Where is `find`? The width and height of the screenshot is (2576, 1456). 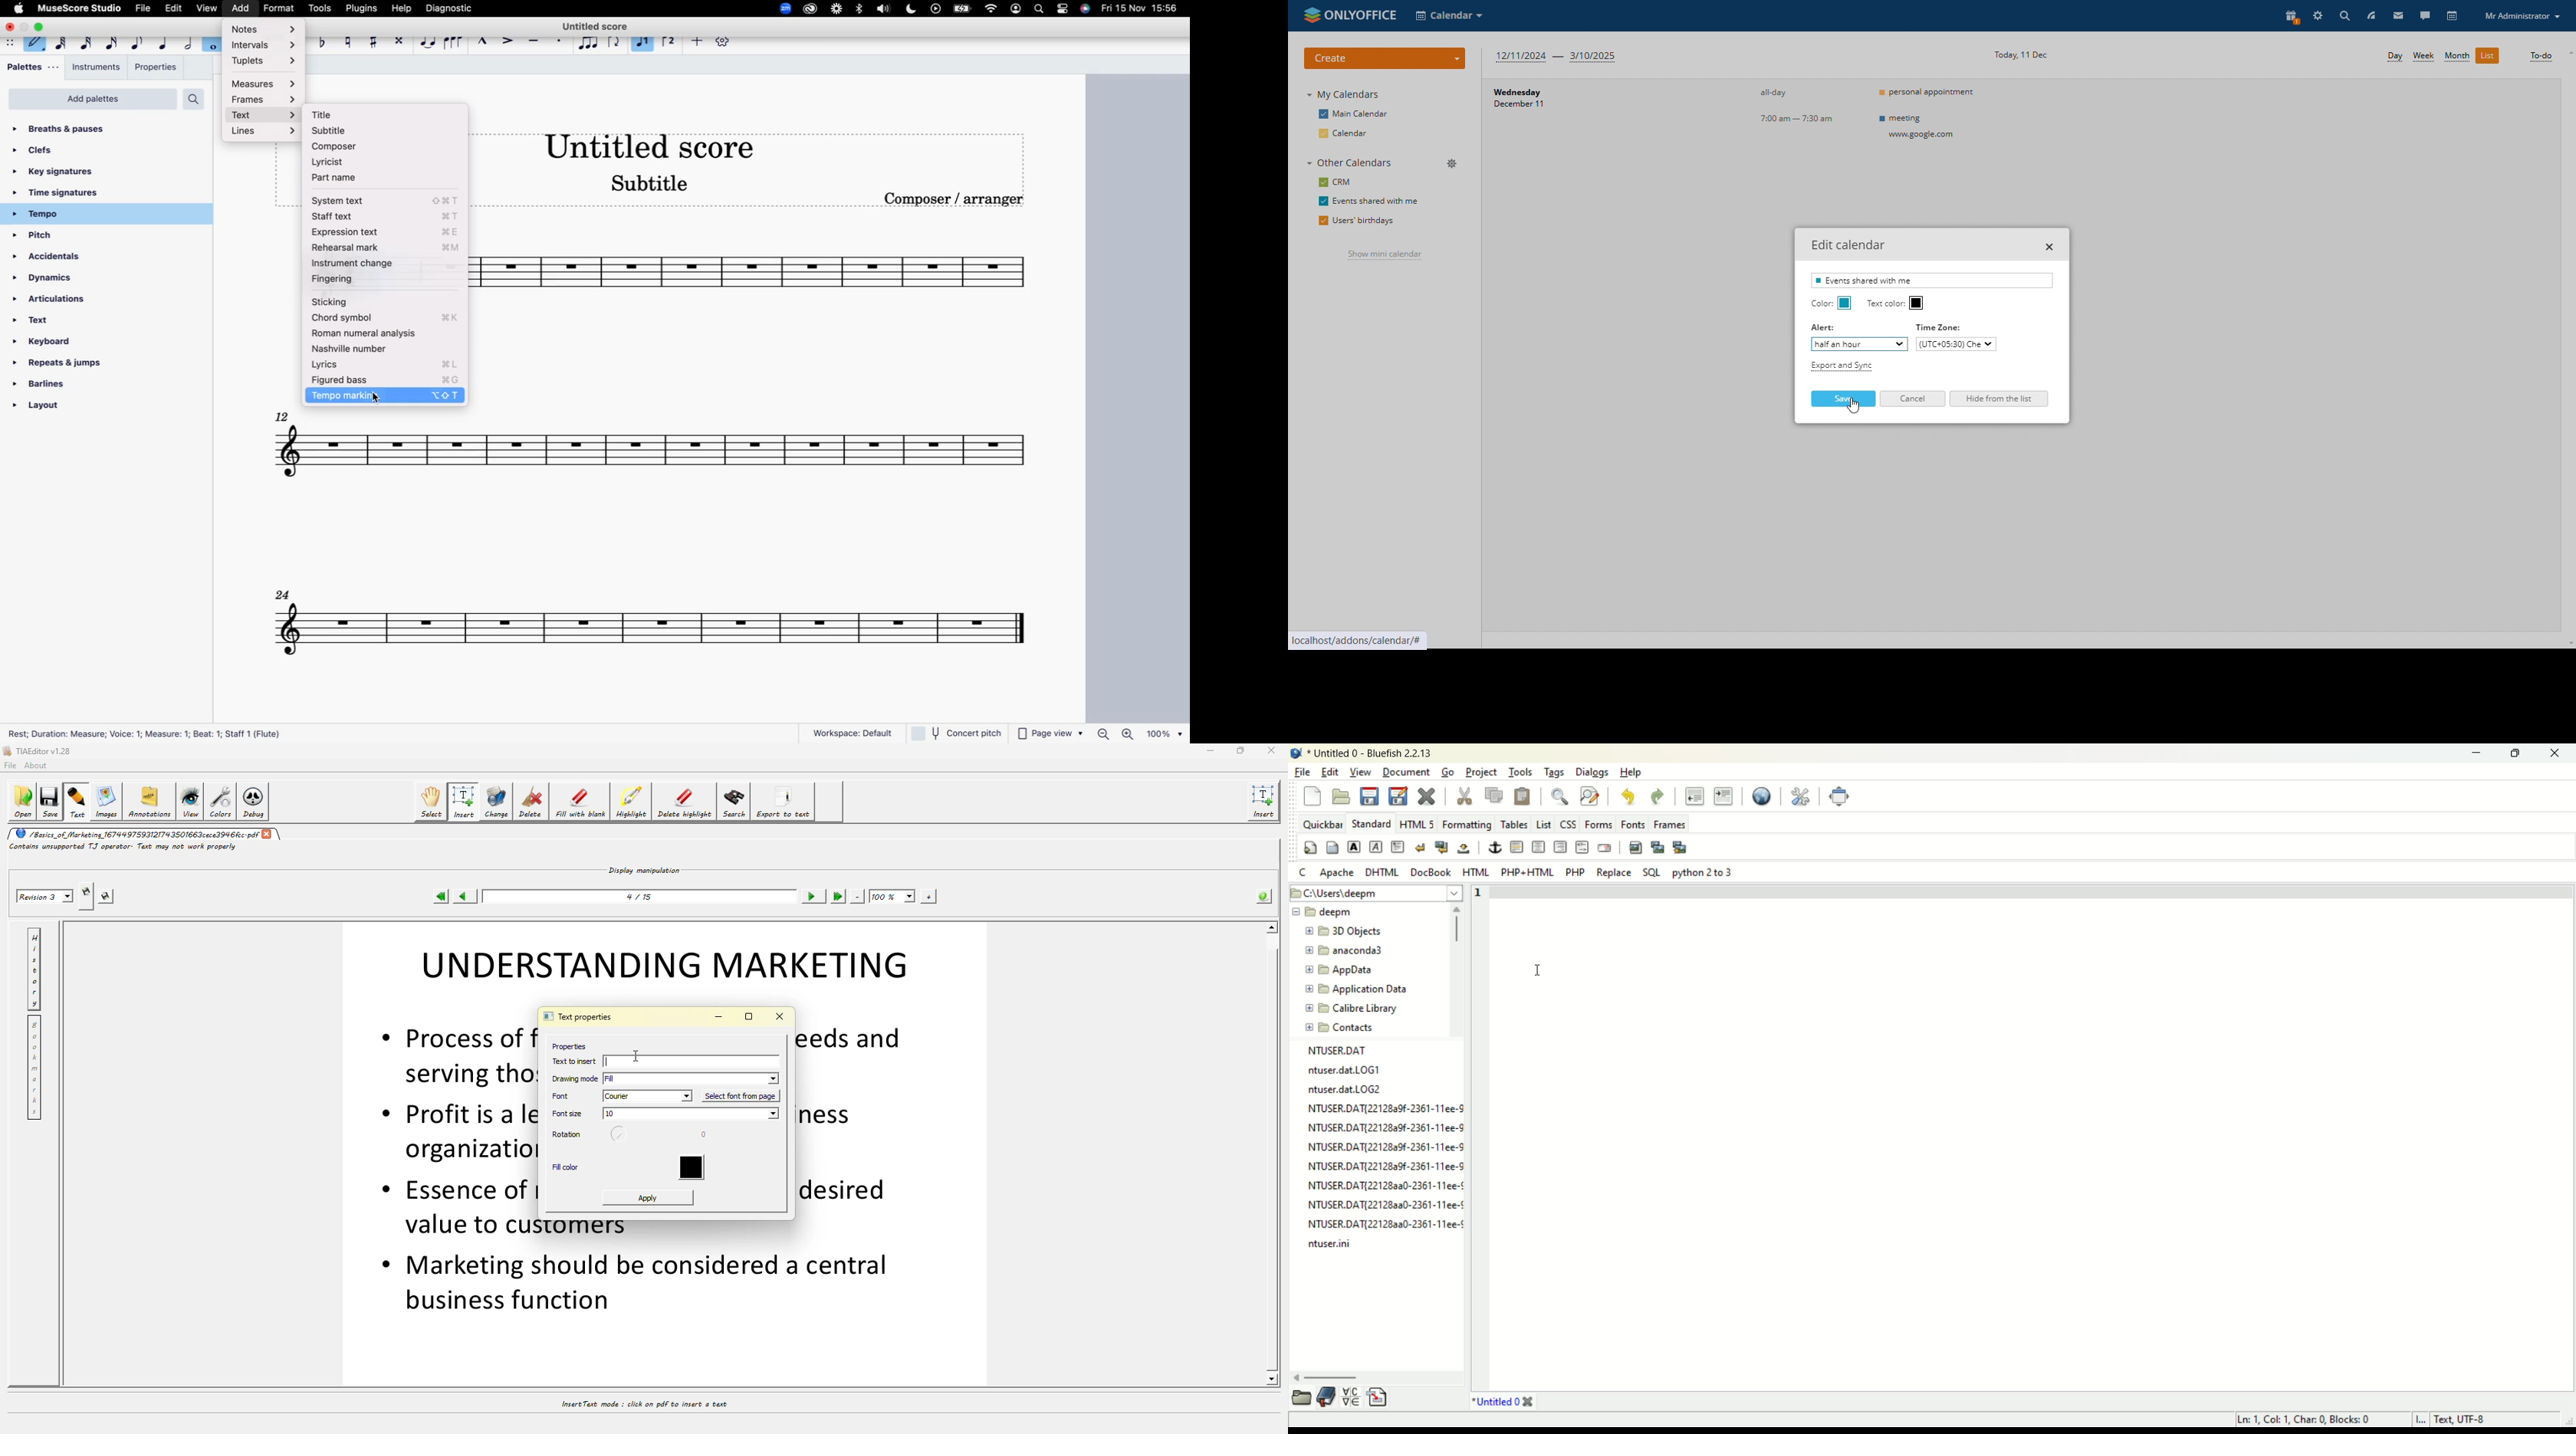 find is located at coordinates (1559, 795).